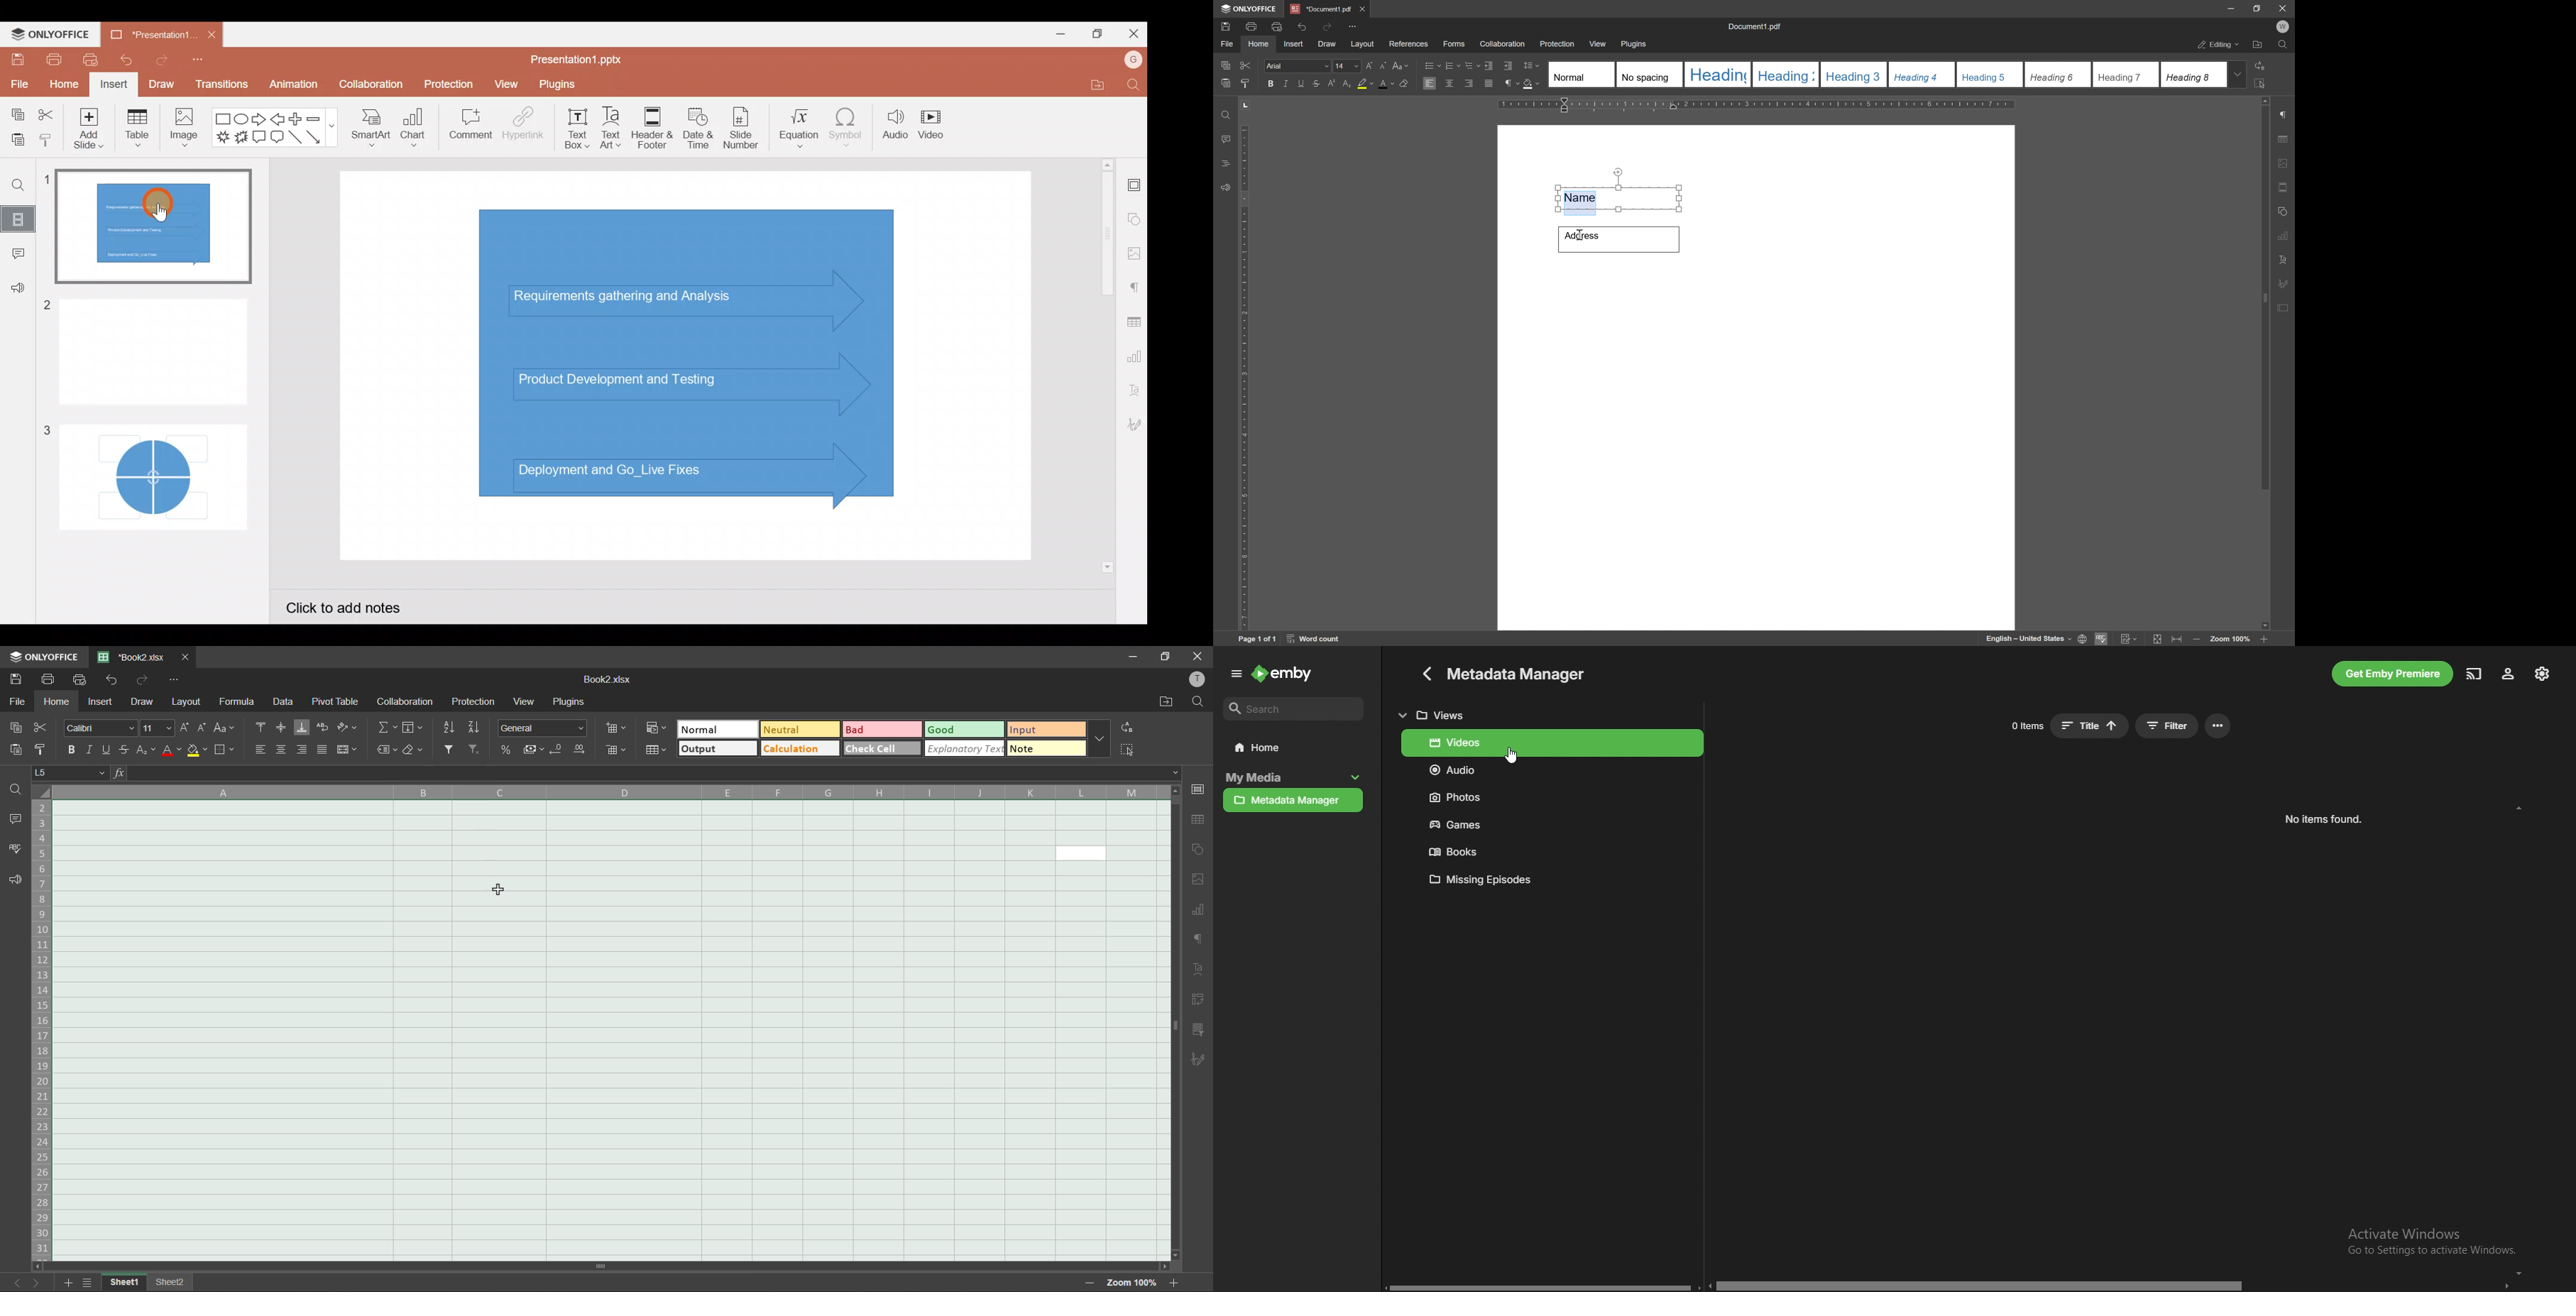  Describe the element at coordinates (1531, 85) in the screenshot. I see `shading` at that location.